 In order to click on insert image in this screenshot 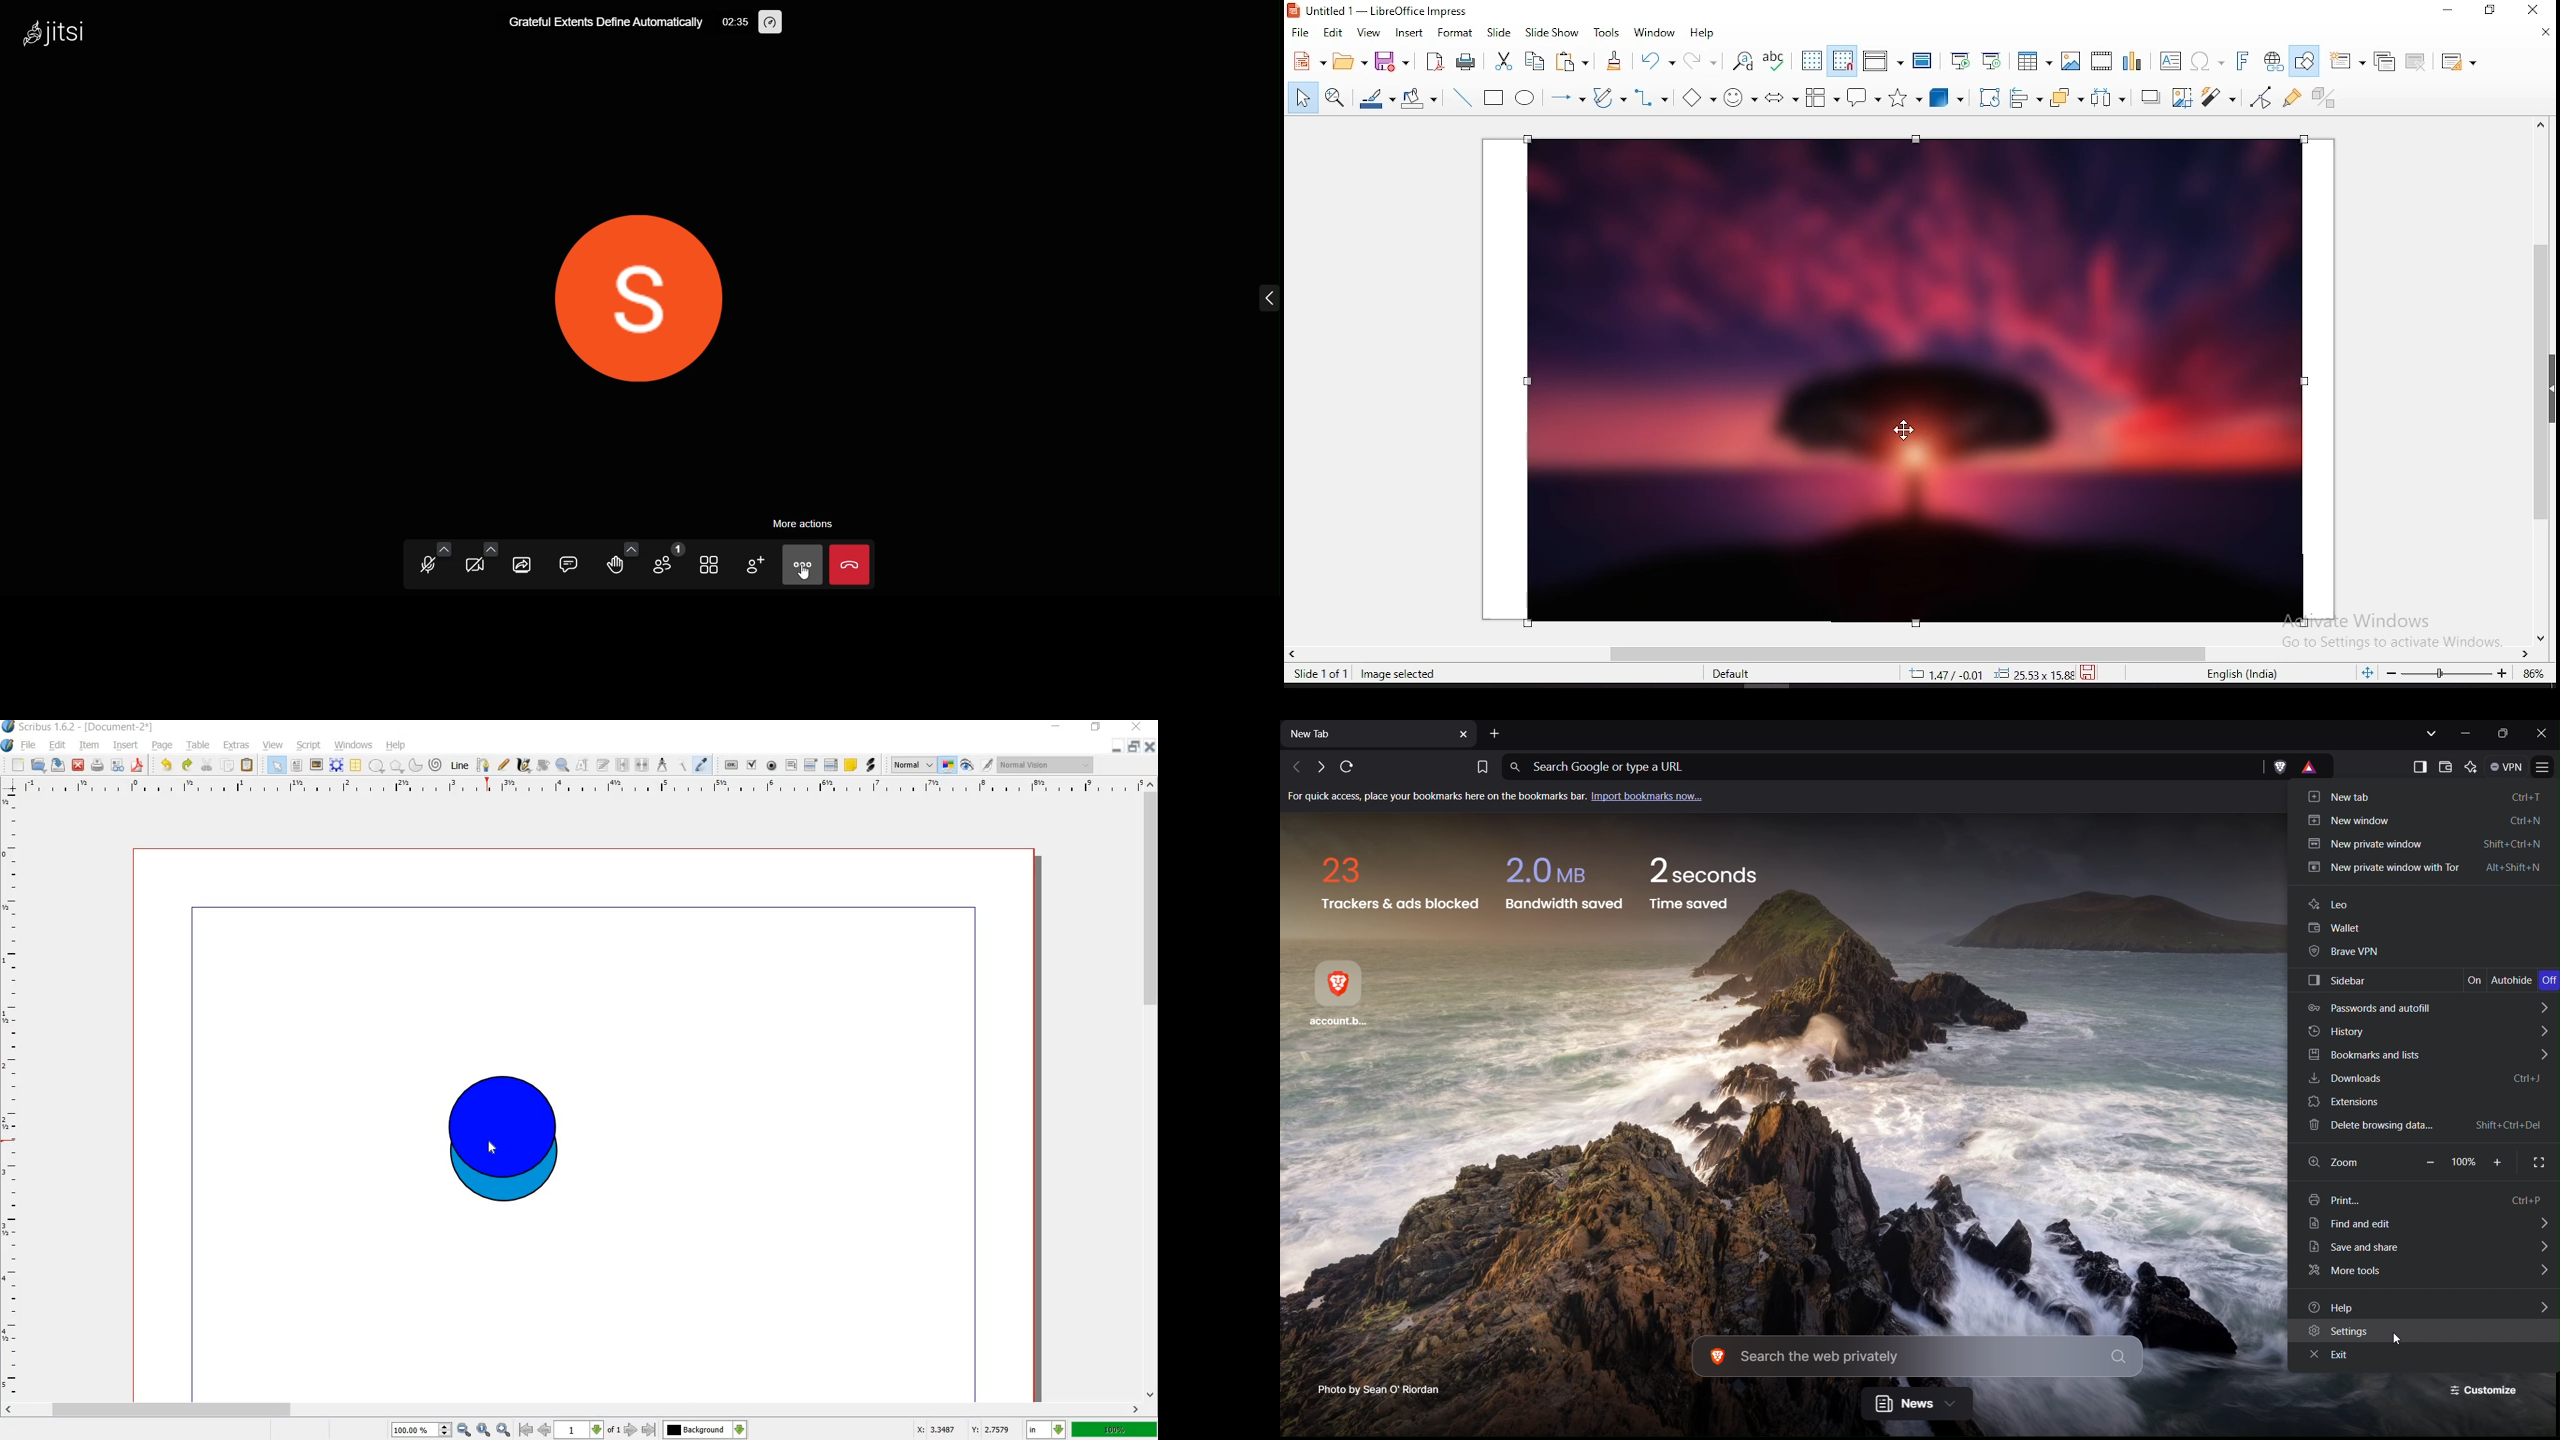, I will do `click(2072, 62)`.